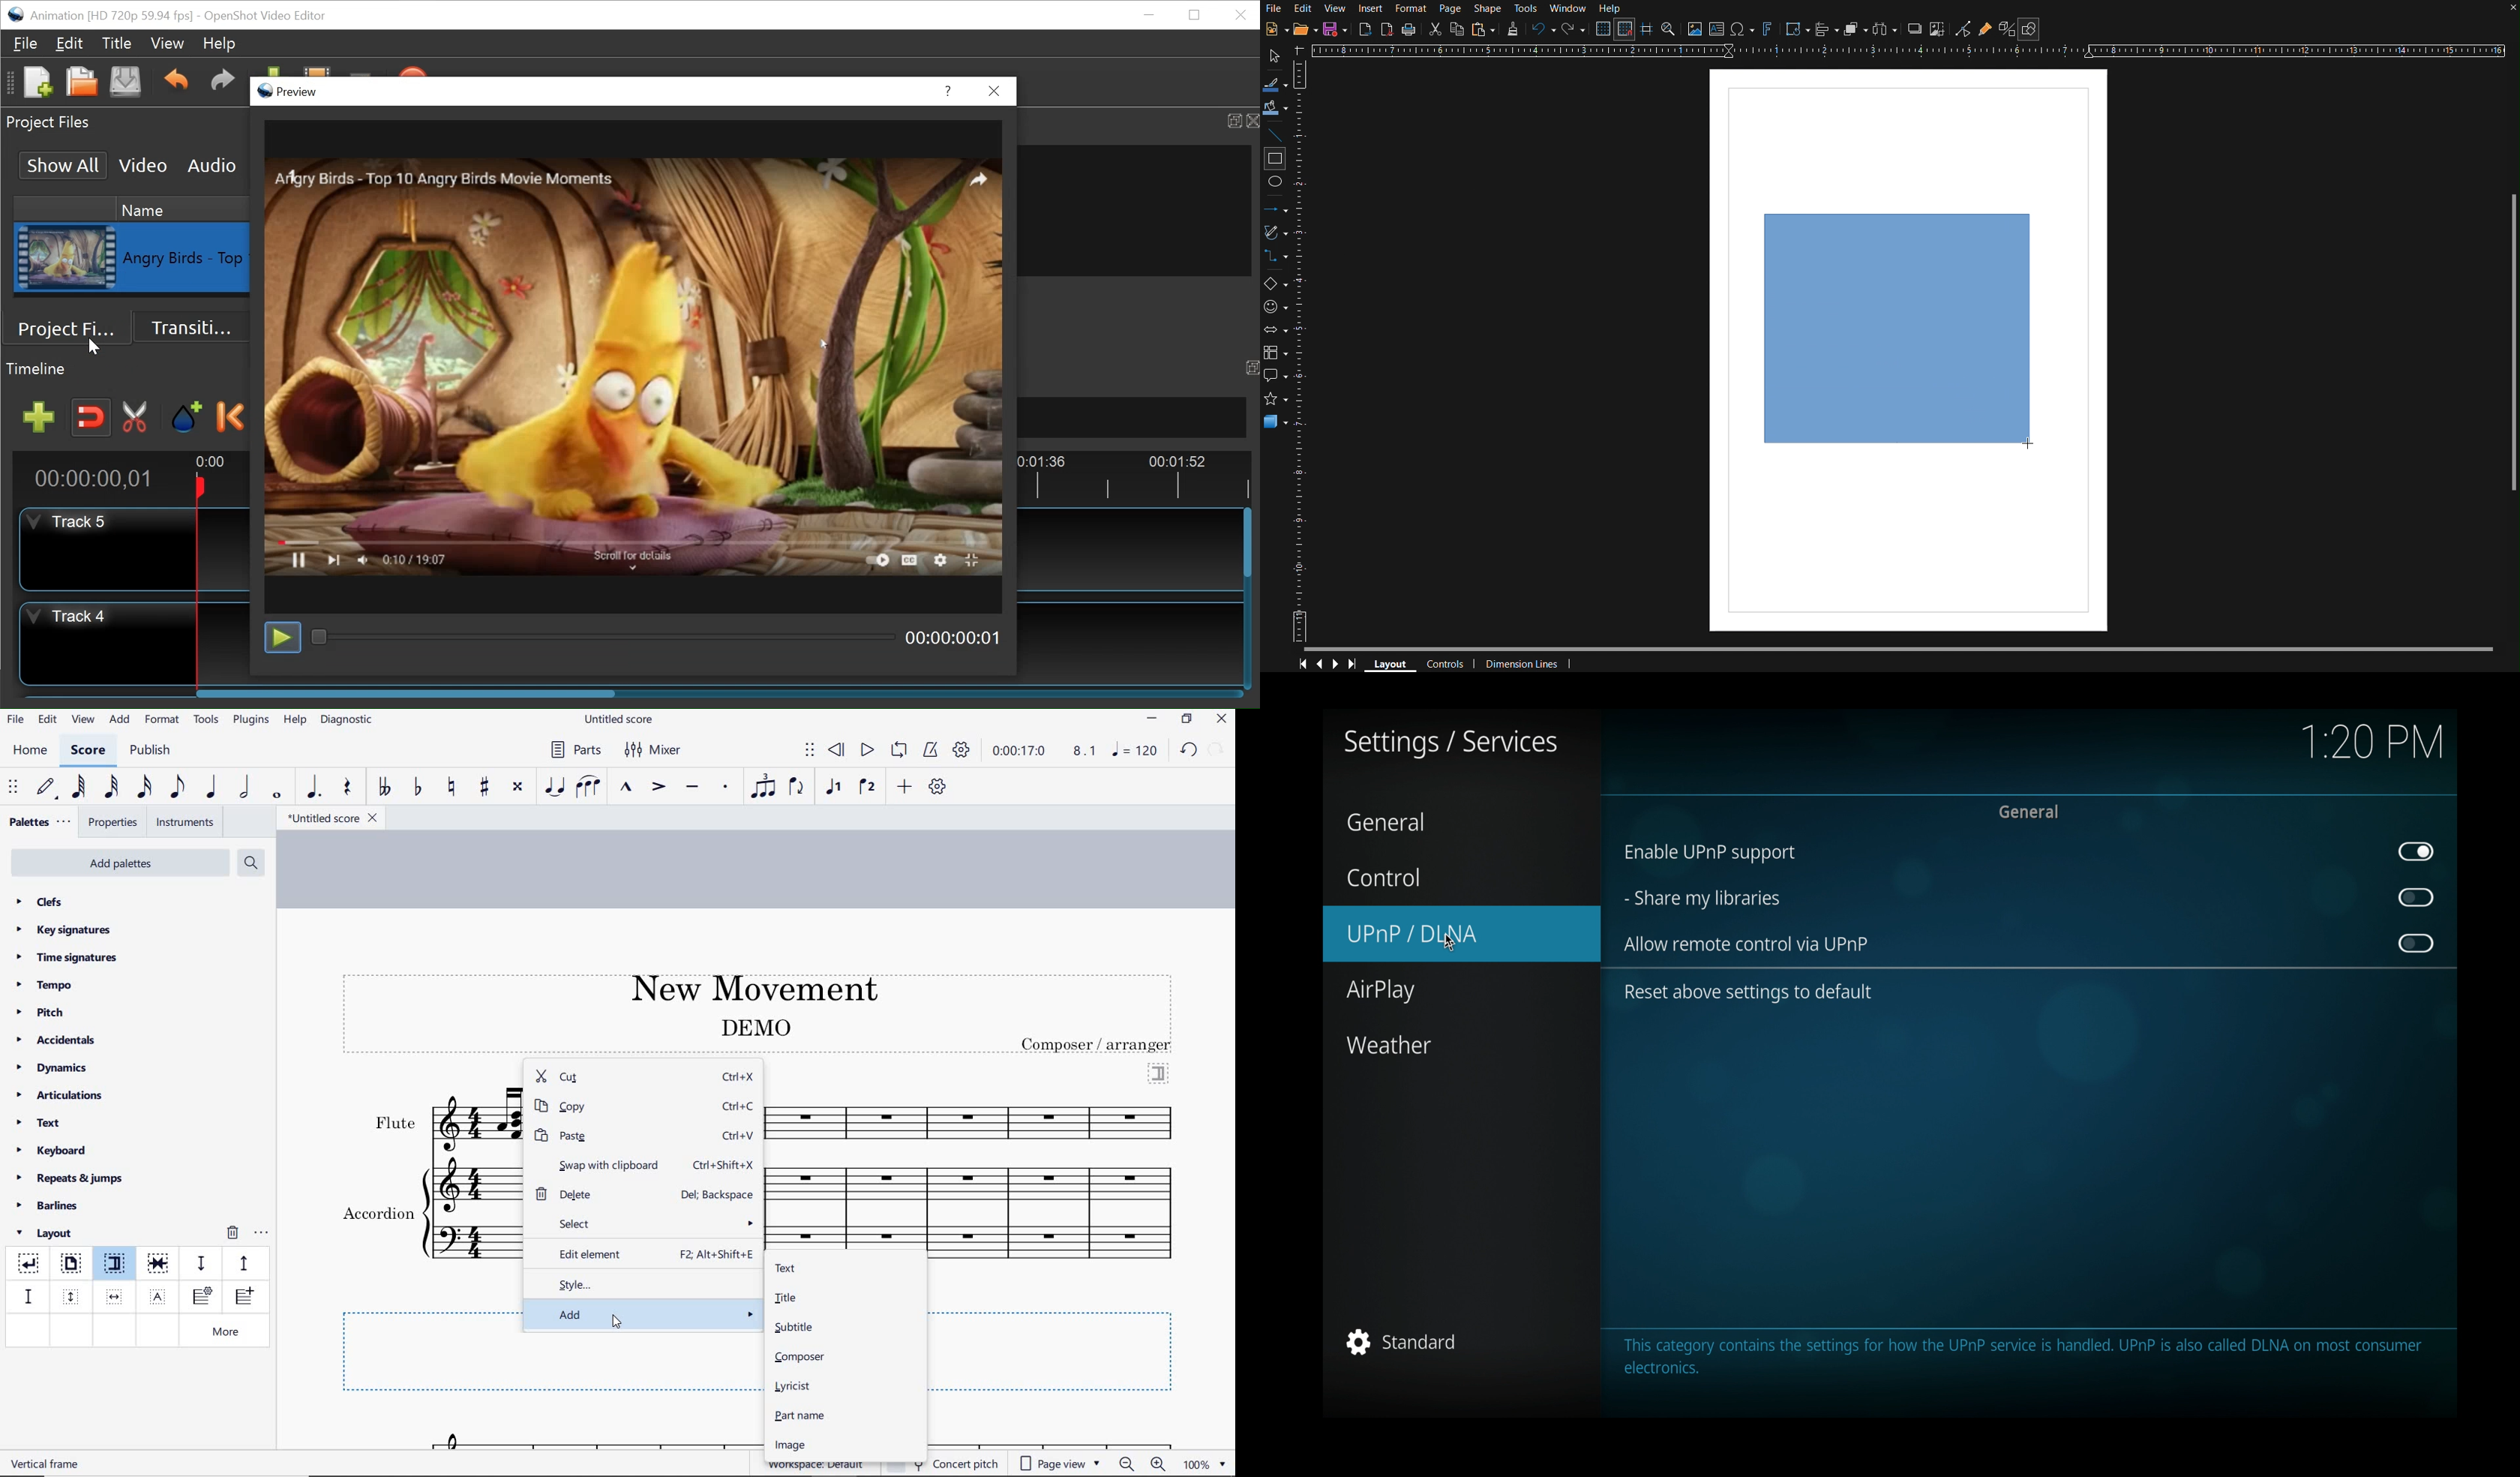 This screenshot has width=2520, height=1484. What do you see at coordinates (251, 721) in the screenshot?
I see `plugins` at bounding box center [251, 721].